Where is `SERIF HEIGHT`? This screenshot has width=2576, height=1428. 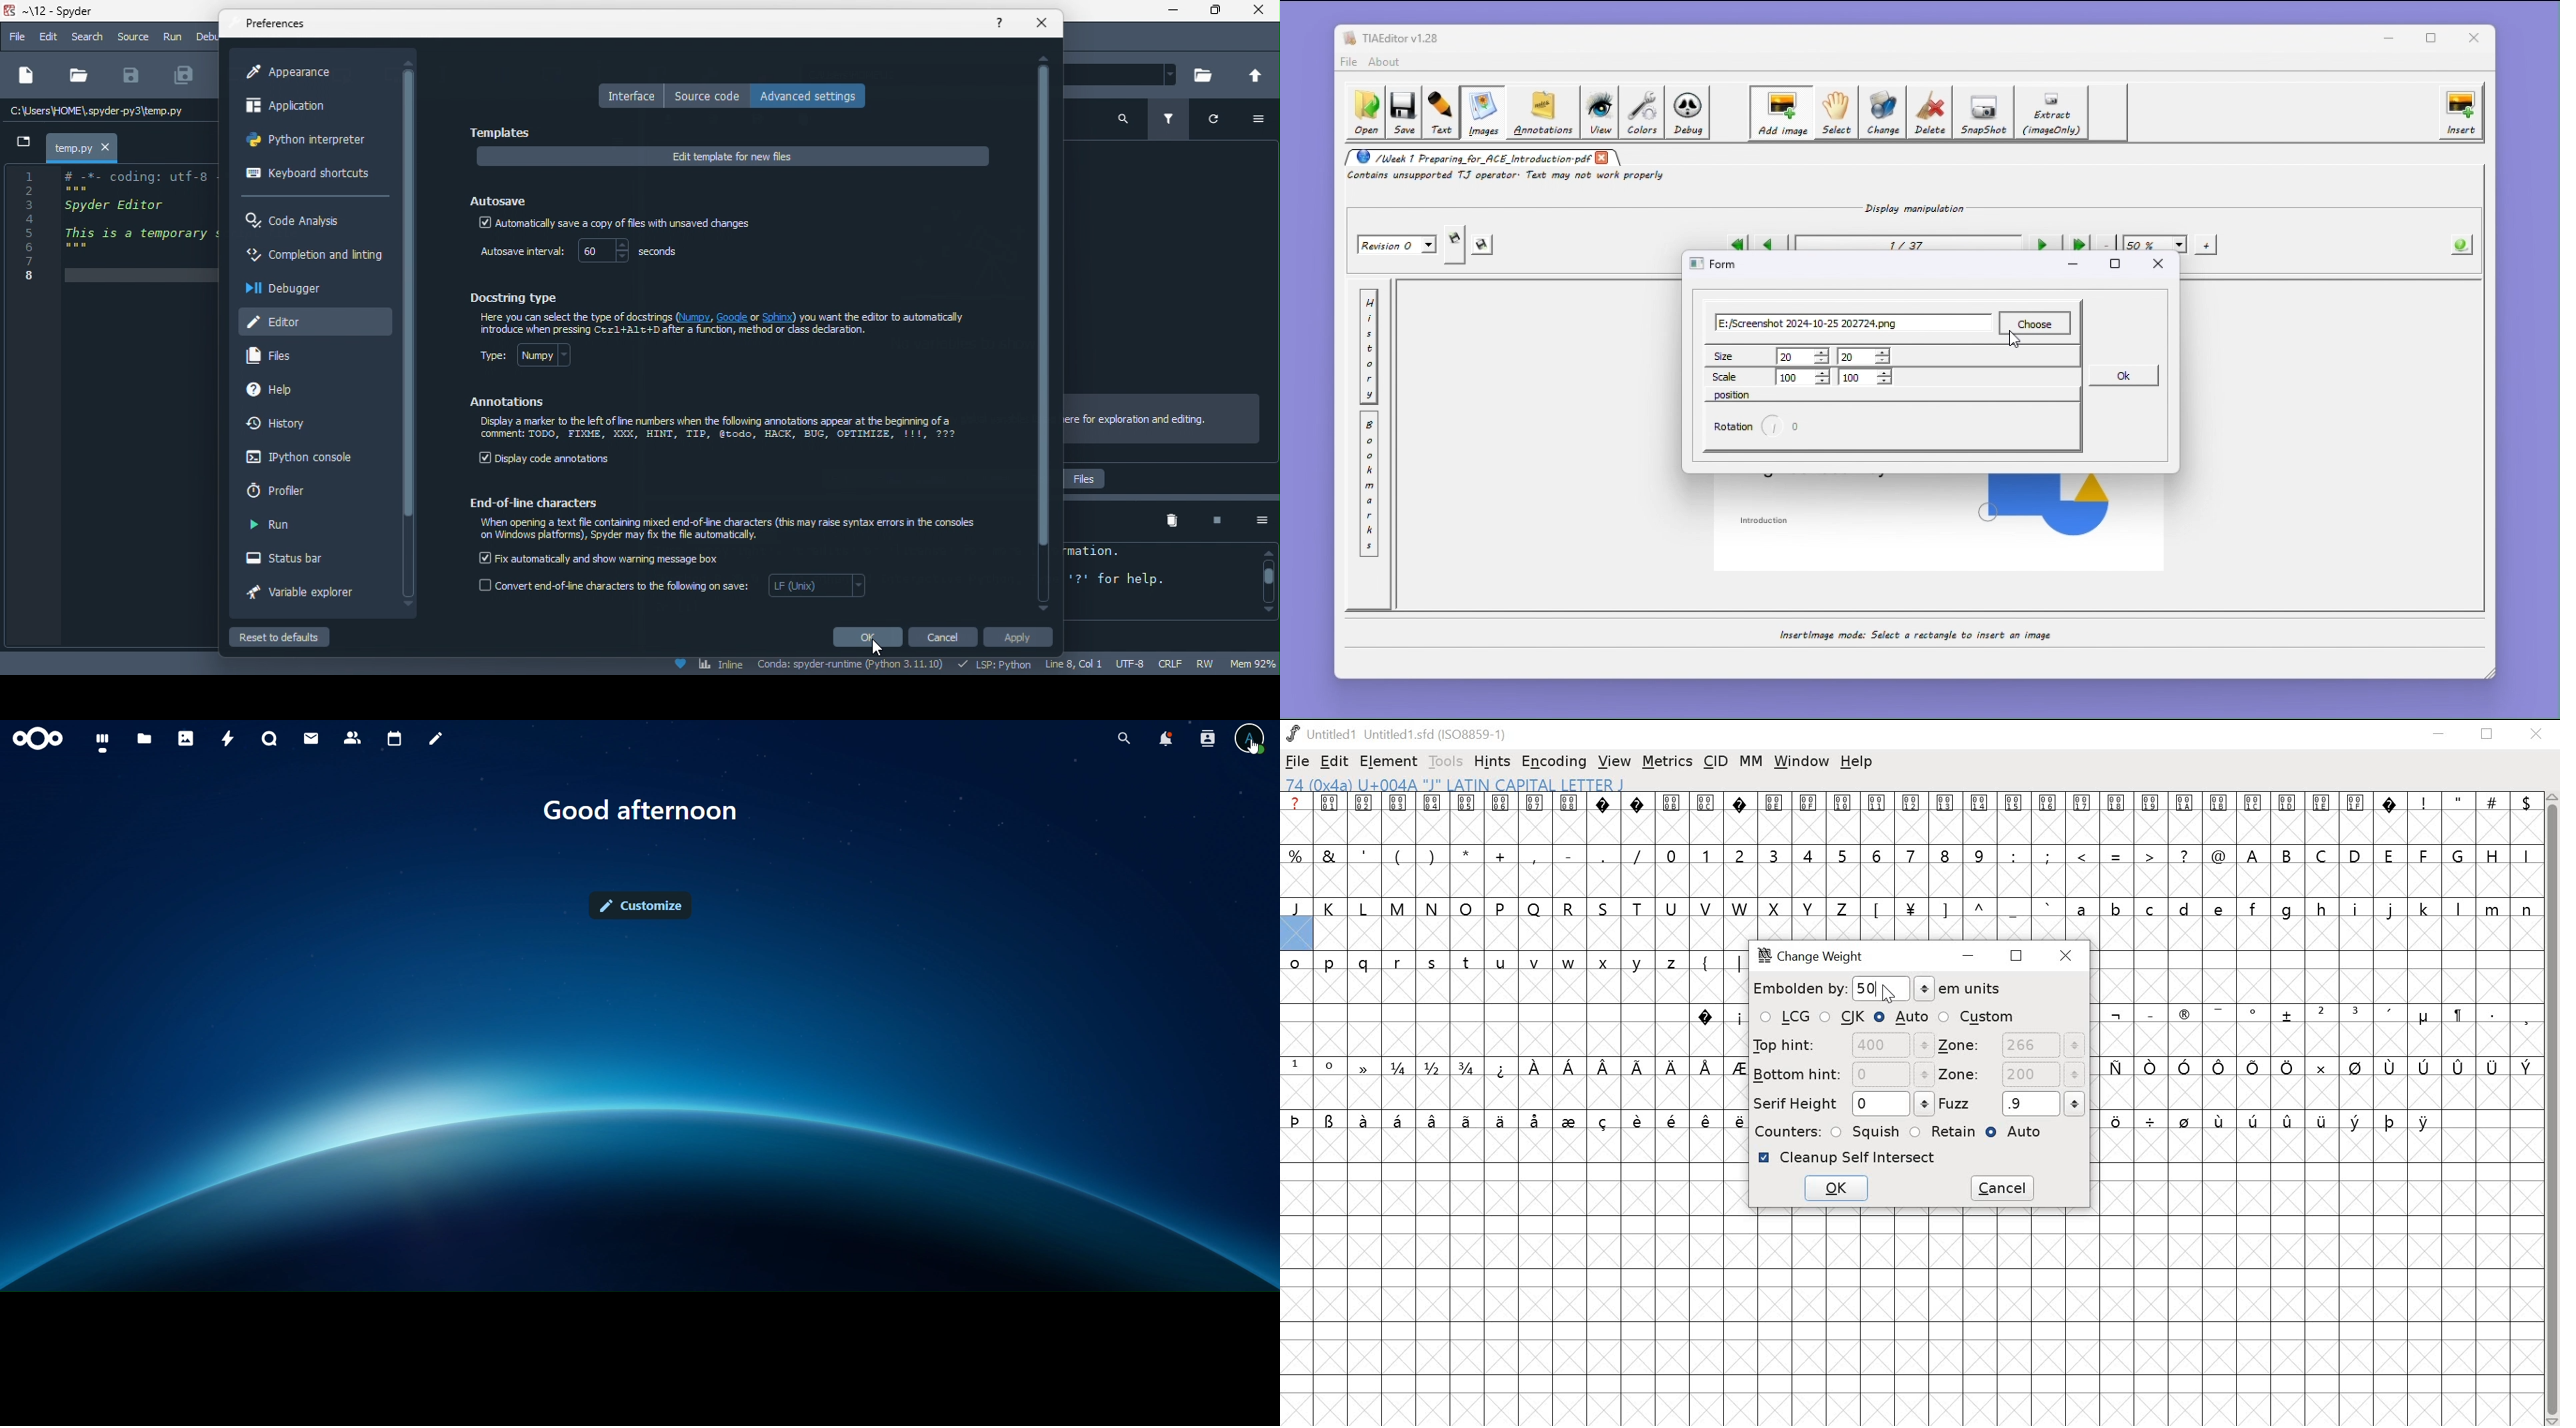 SERIF HEIGHT is located at coordinates (1841, 1105).